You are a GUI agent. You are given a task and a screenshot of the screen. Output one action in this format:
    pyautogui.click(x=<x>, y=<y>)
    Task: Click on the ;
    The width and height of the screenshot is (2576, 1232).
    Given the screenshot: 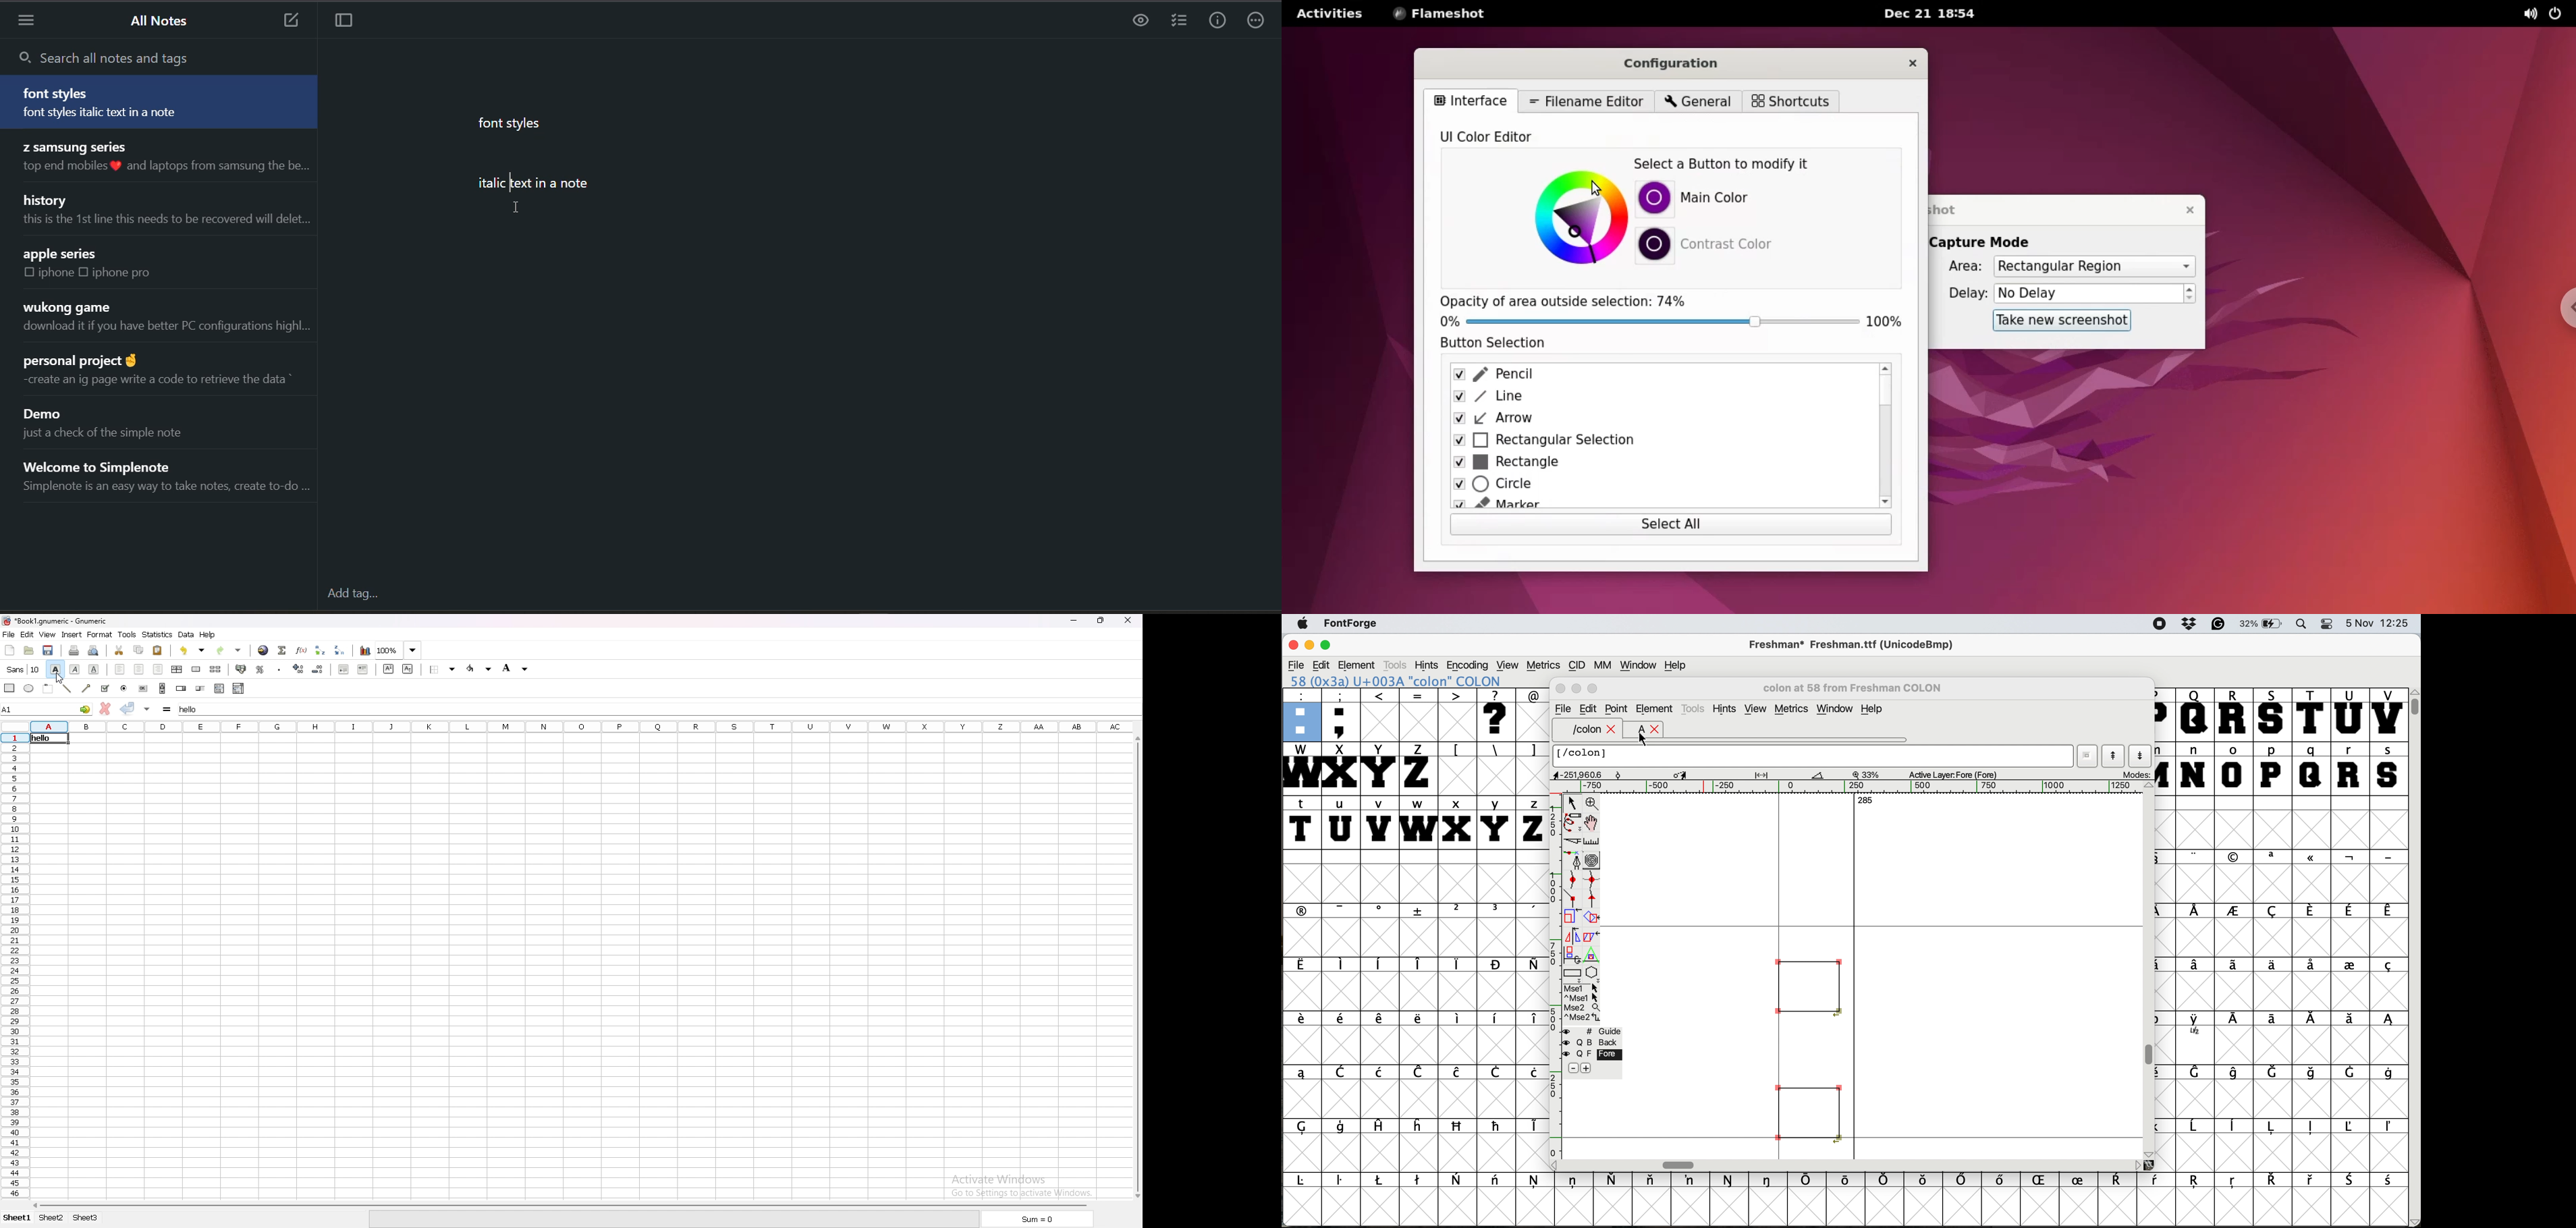 What is the action you would take?
    pyautogui.click(x=1342, y=715)
    